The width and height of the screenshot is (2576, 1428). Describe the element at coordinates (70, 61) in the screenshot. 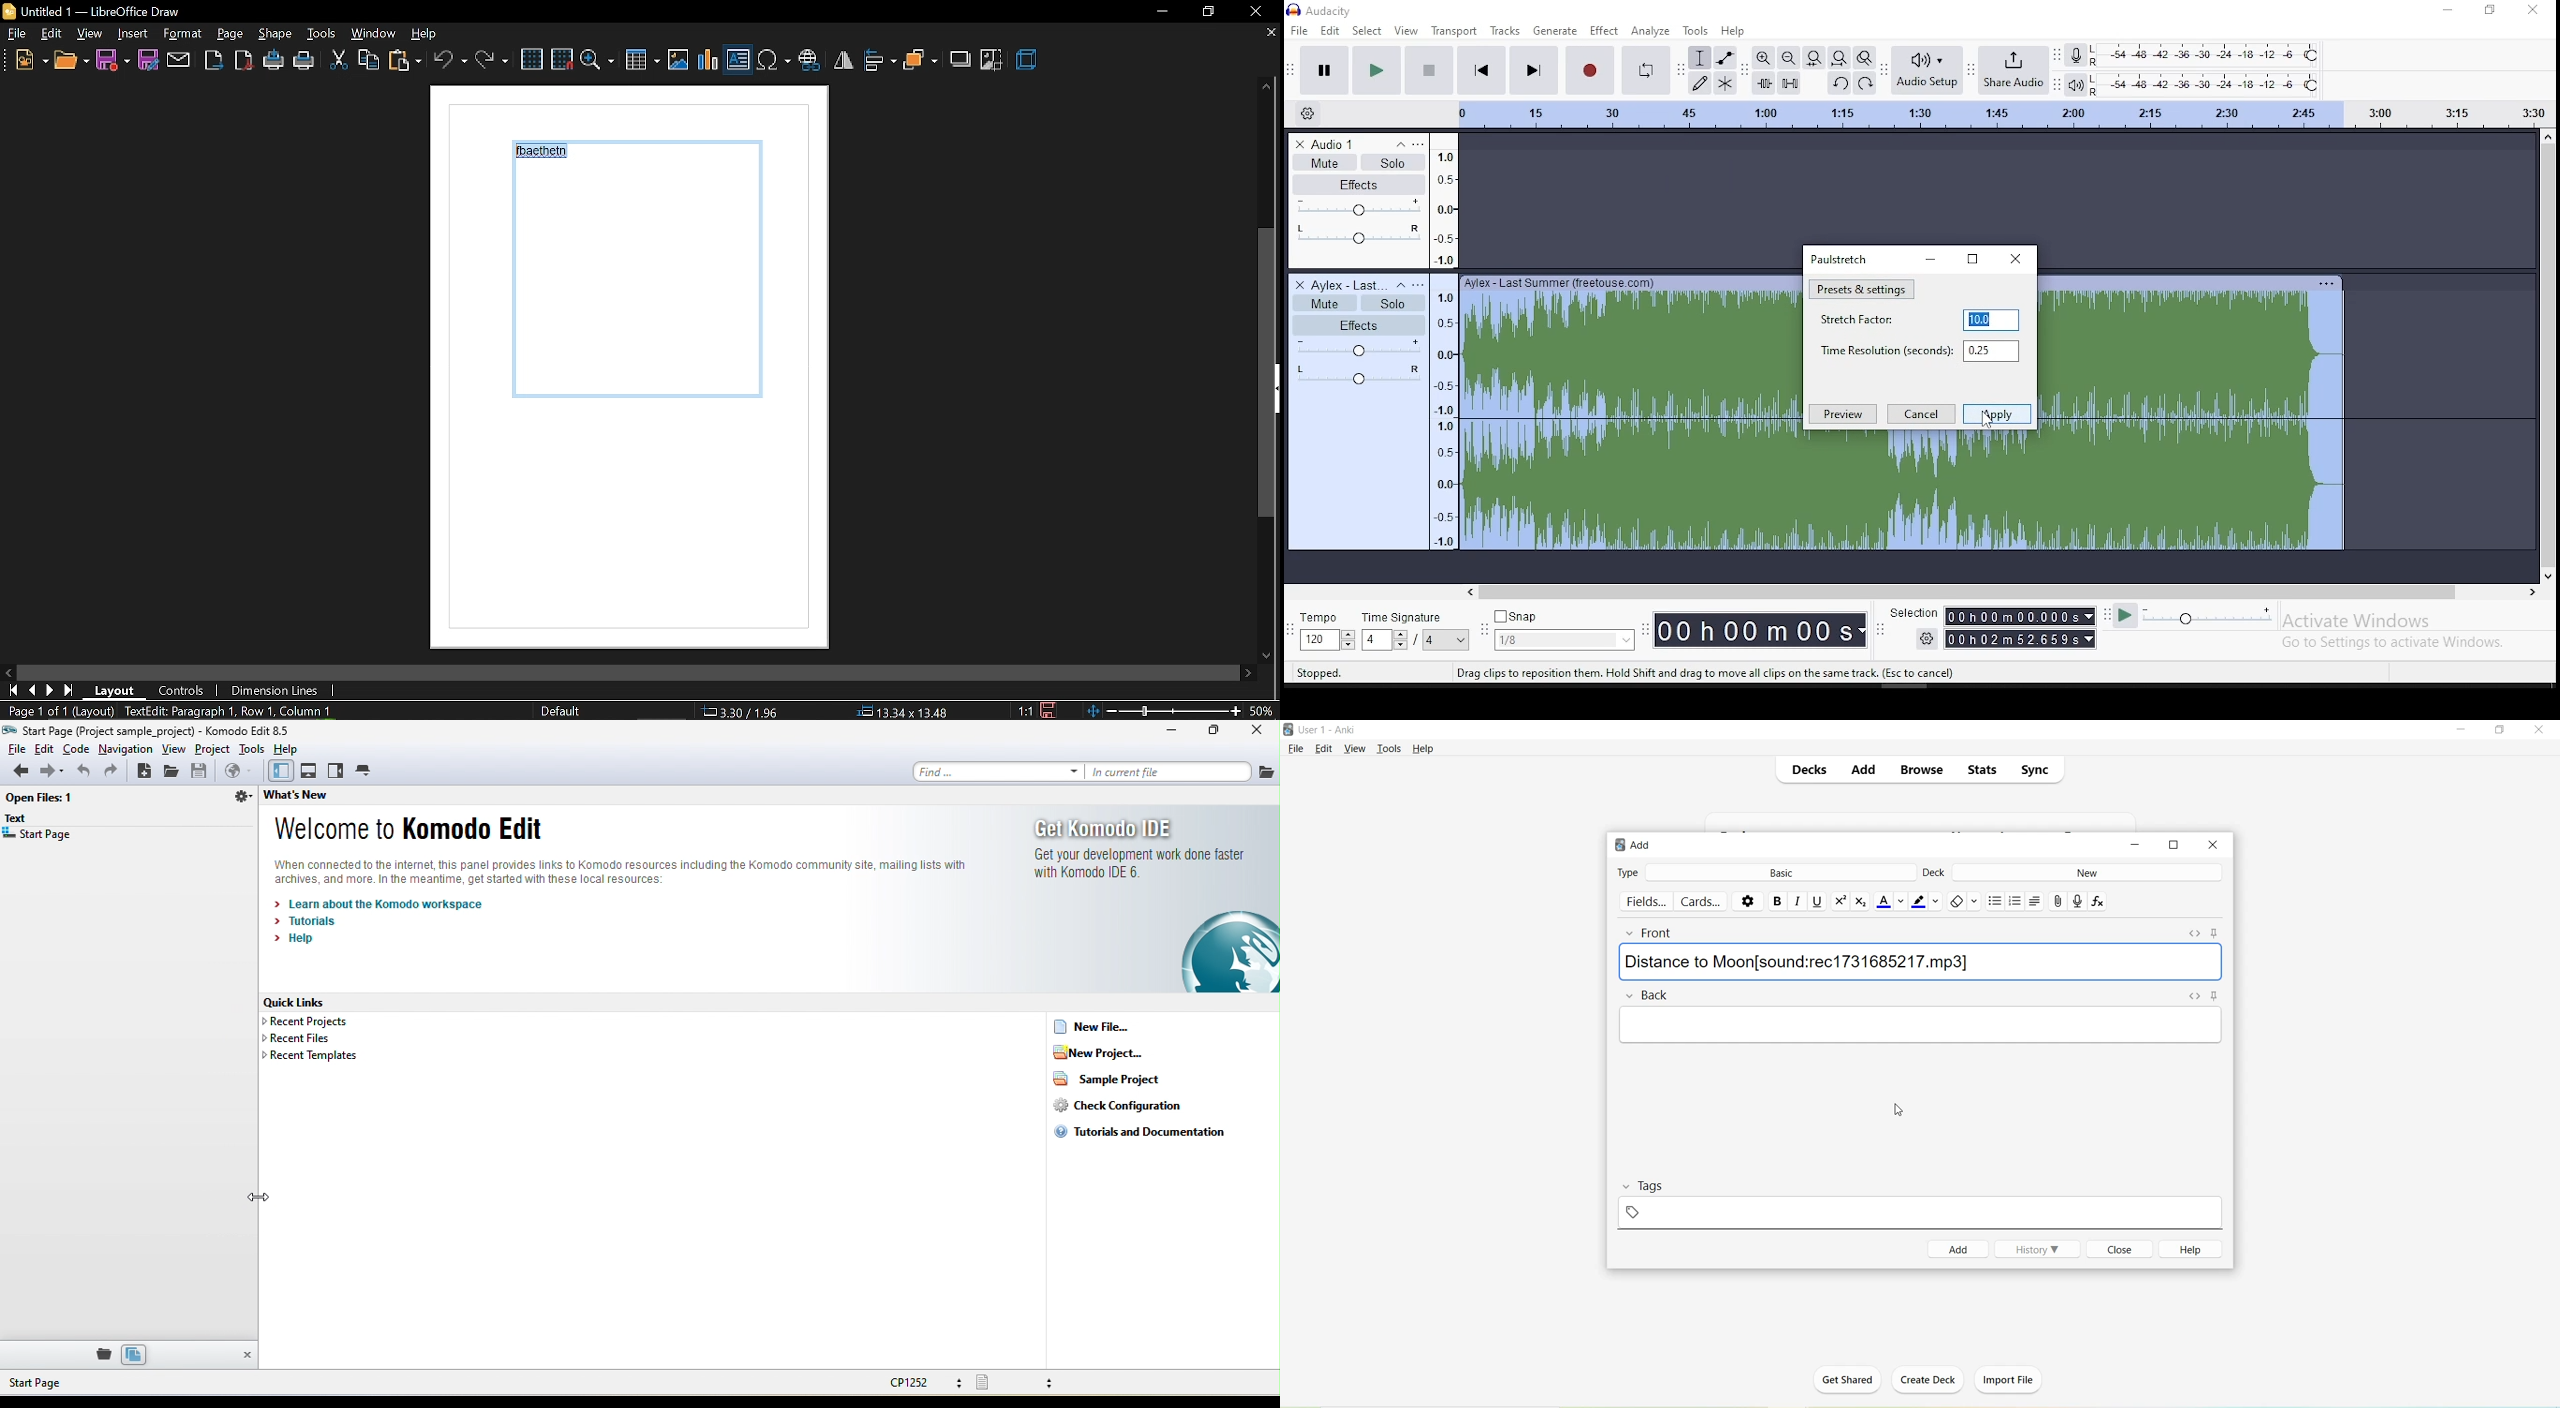

I see `open` at that location.